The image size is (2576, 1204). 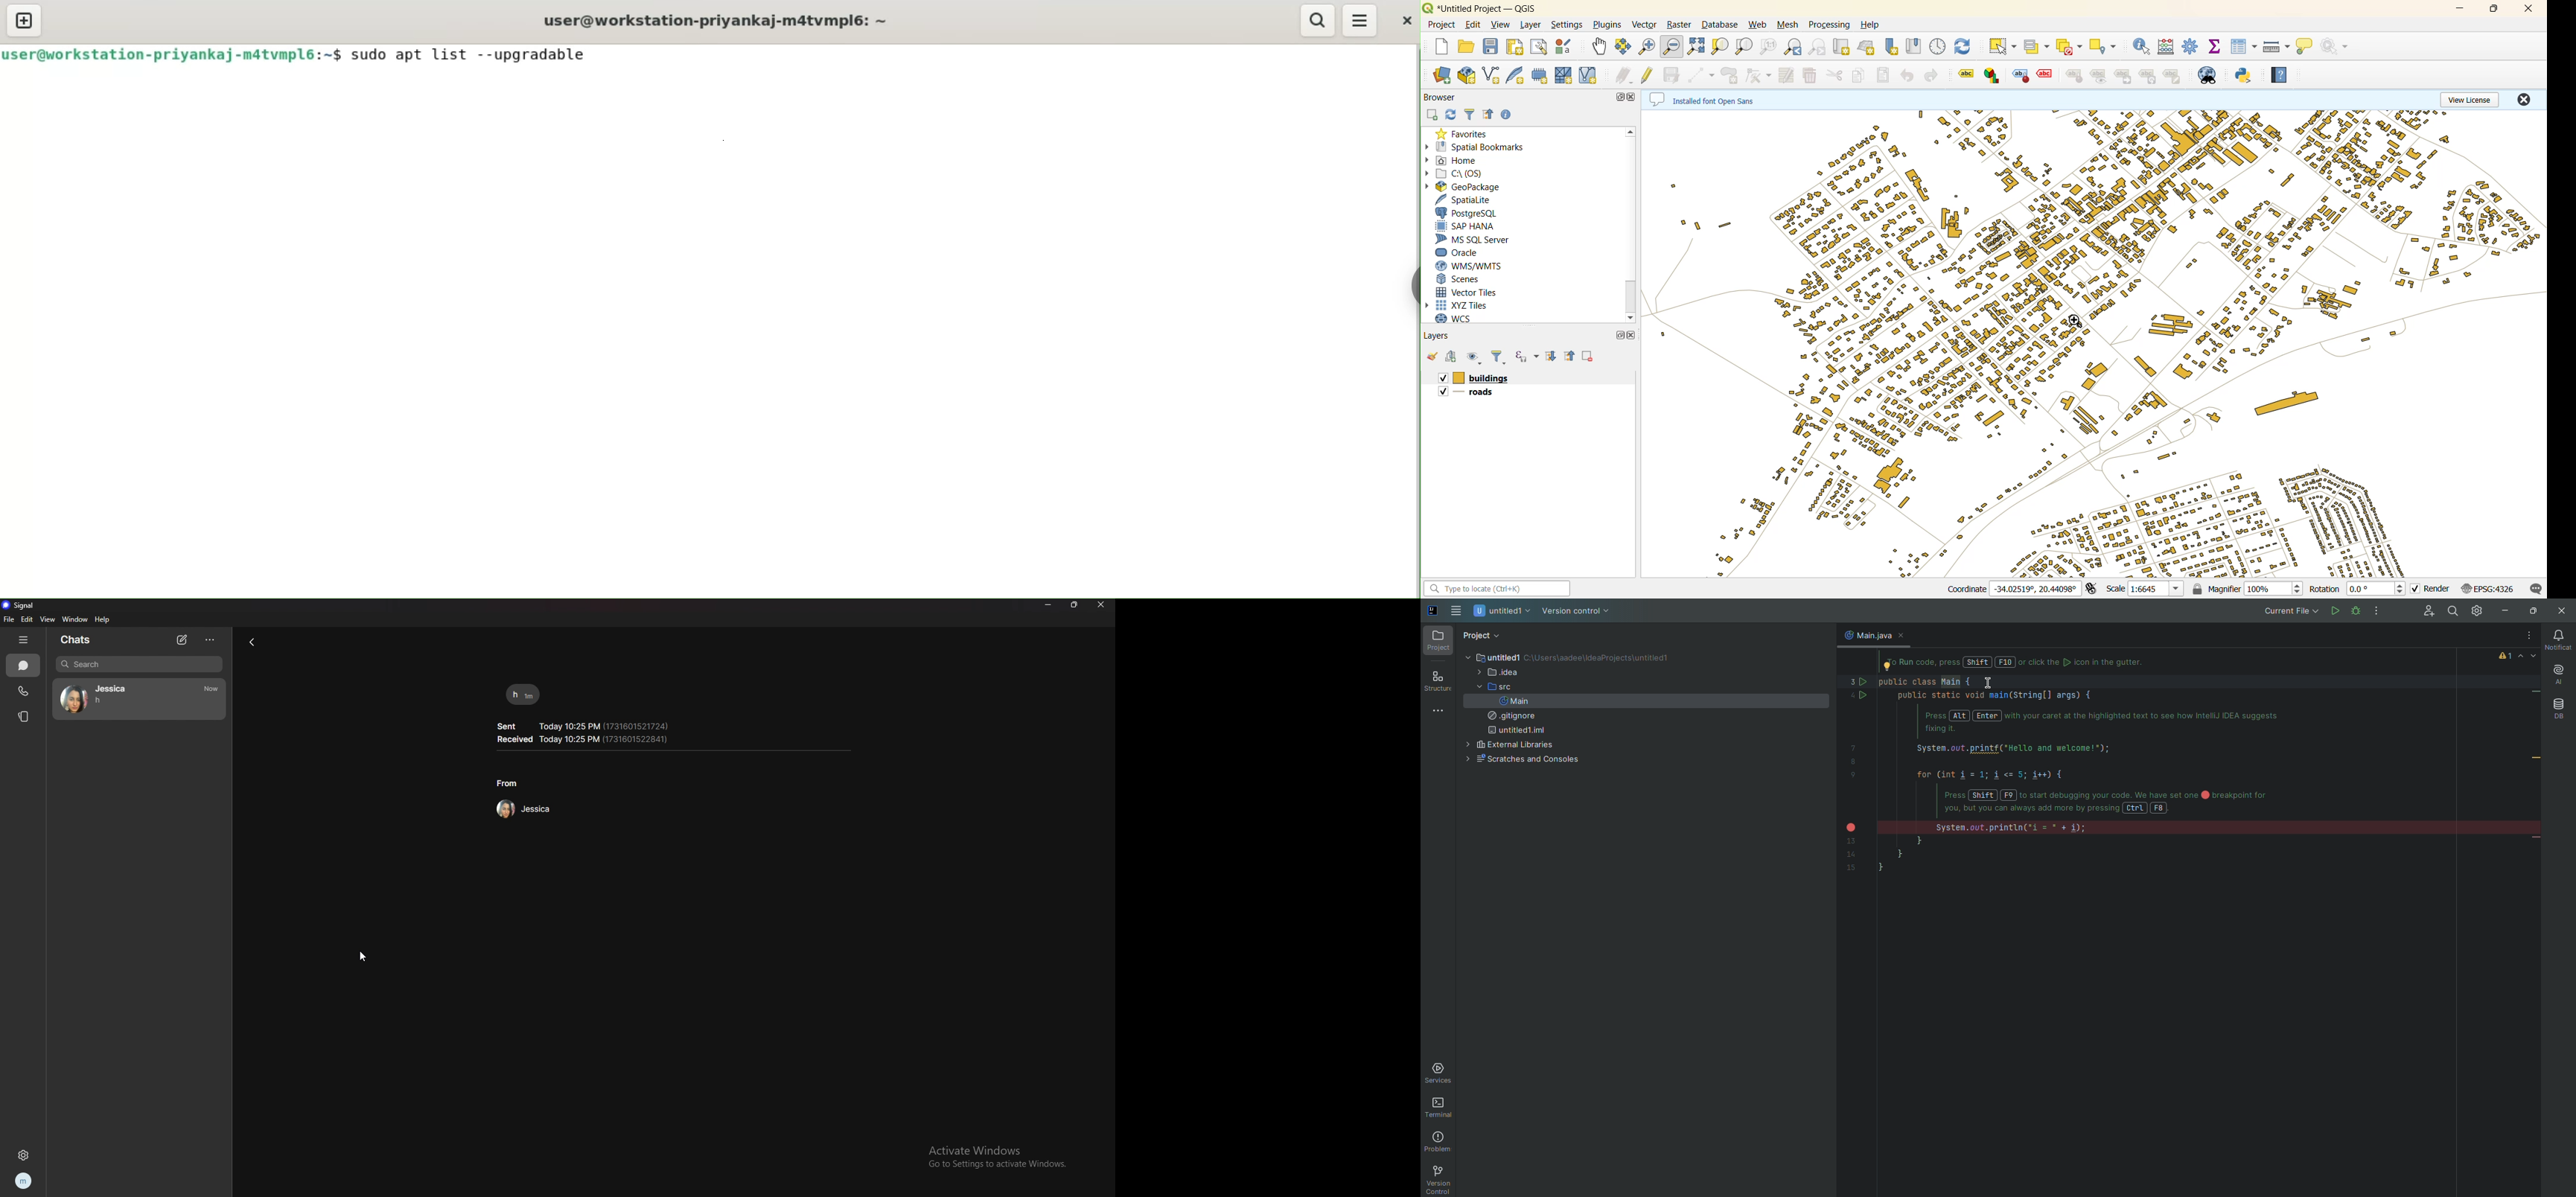 What do you see at coordinates (1831, 25) in the screenshot?
I see `processing` at bounding box center [1831, 25].